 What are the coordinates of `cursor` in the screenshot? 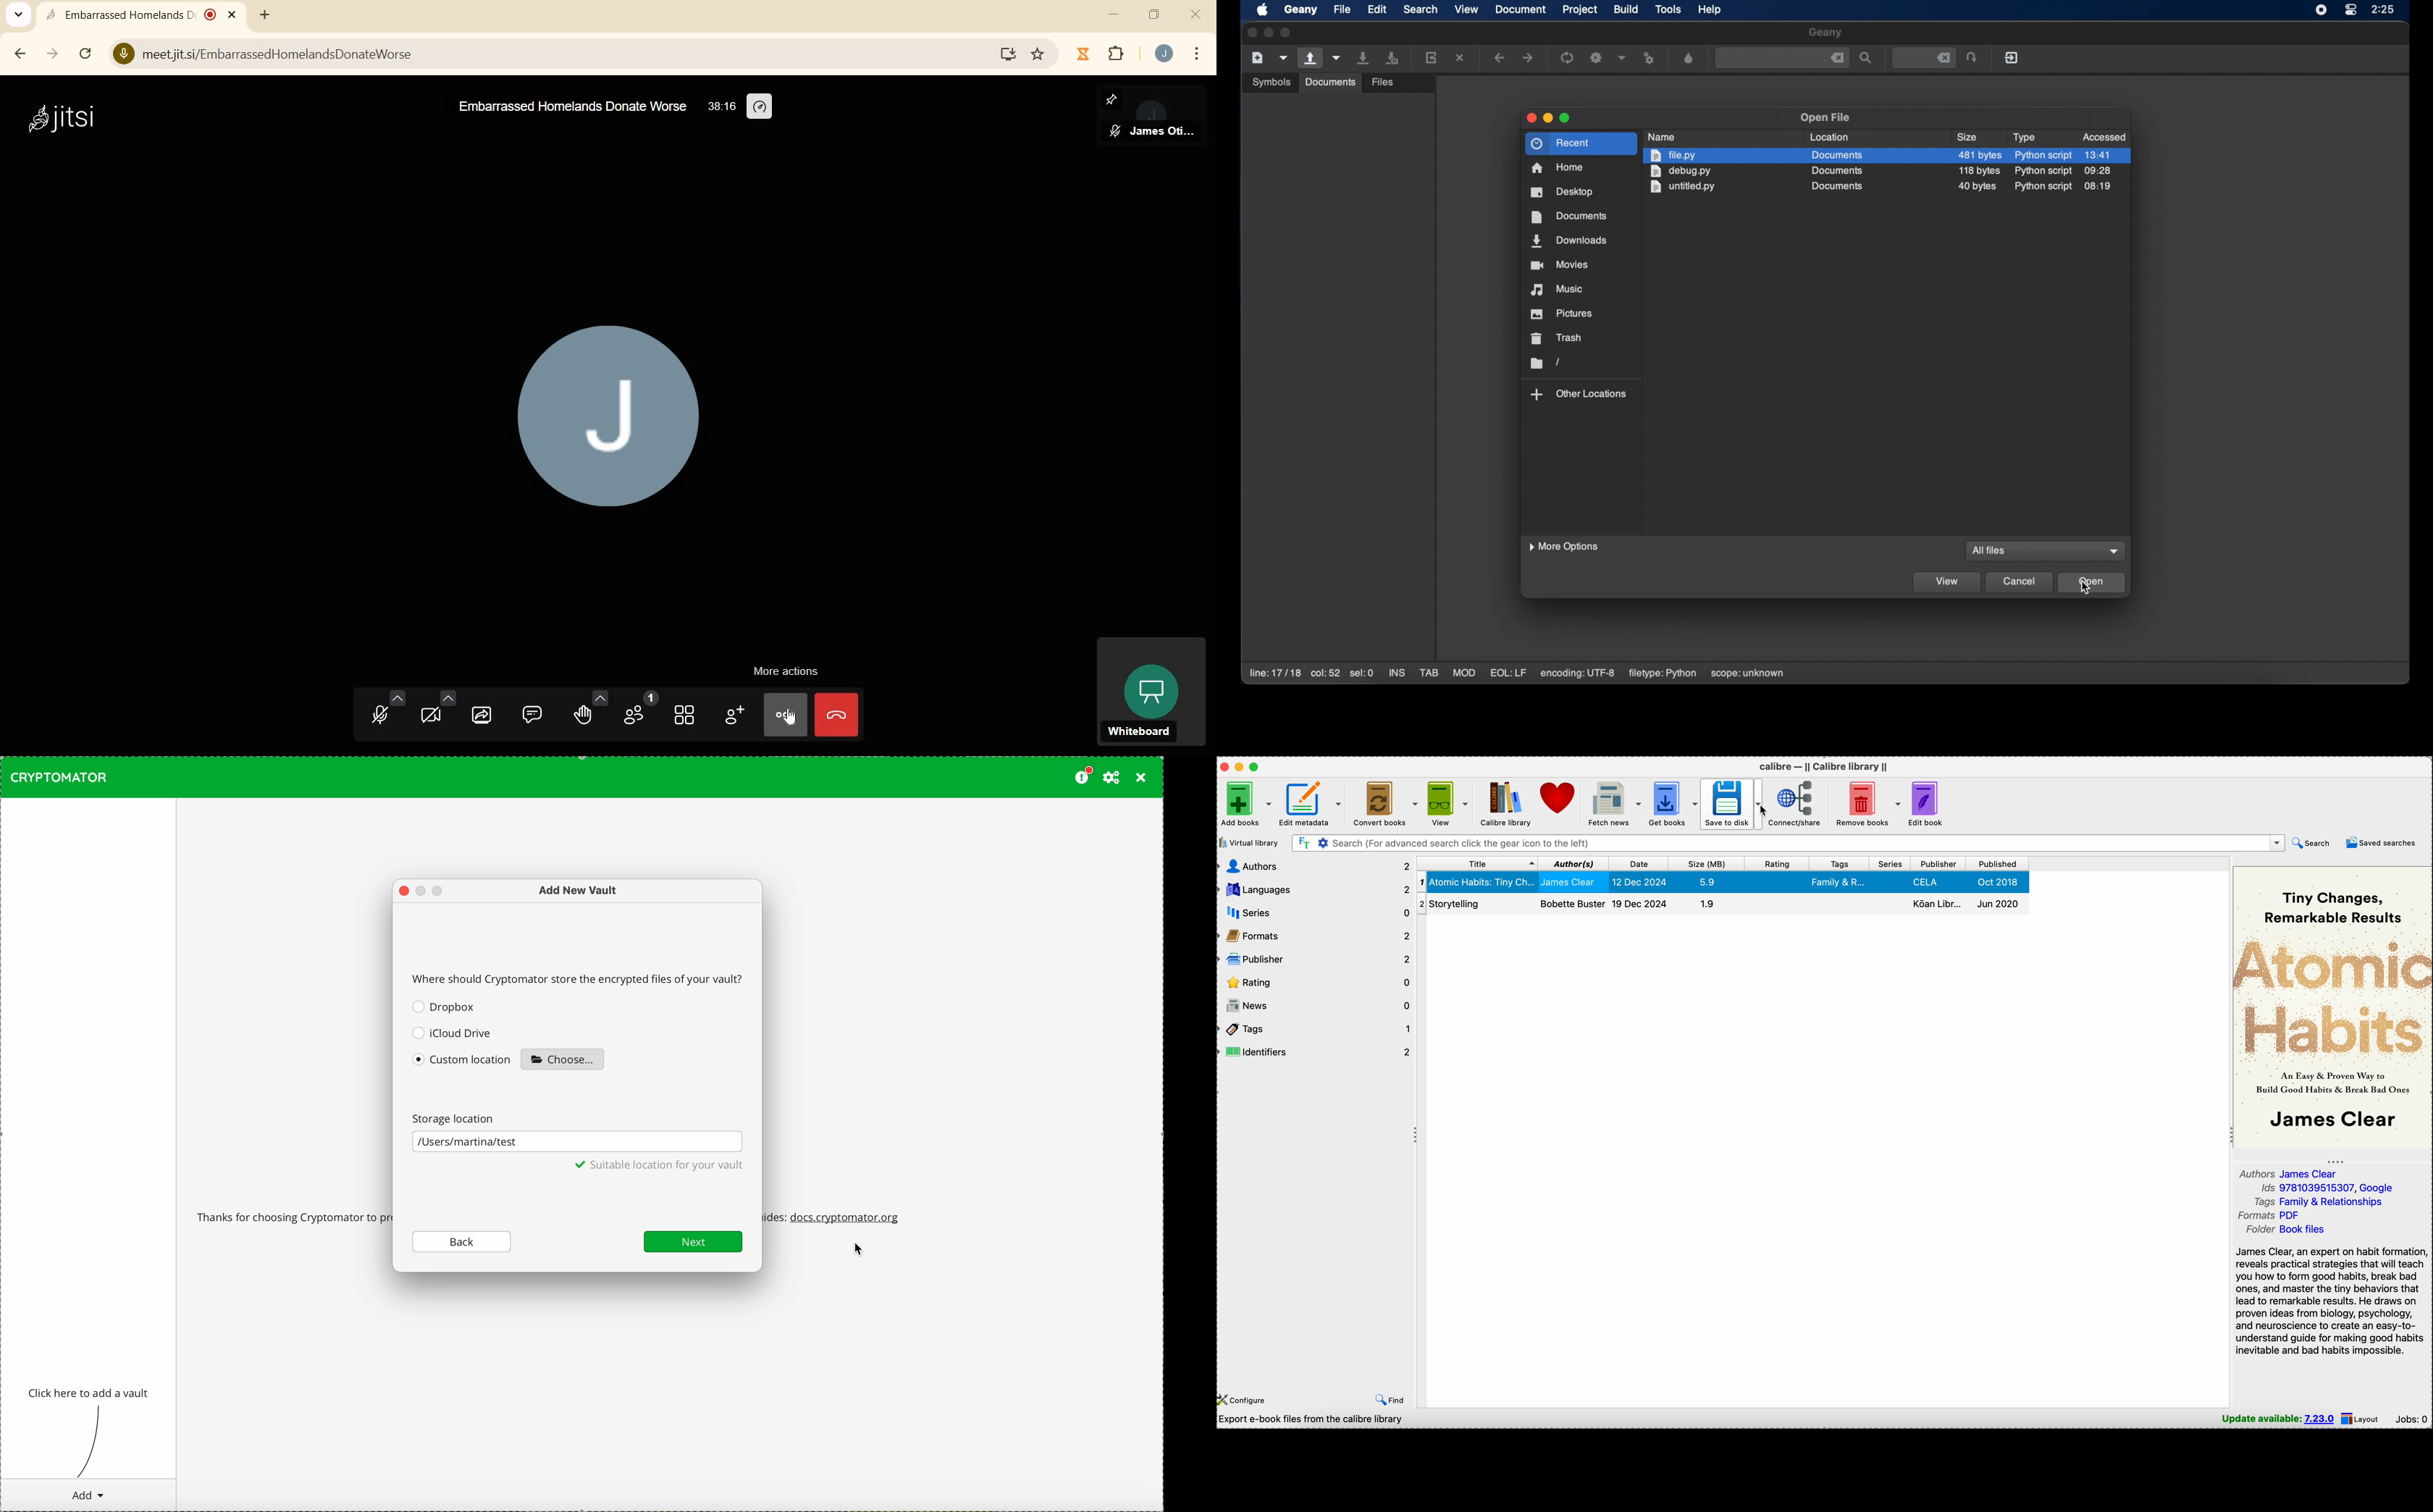 It's located at (793, 717).